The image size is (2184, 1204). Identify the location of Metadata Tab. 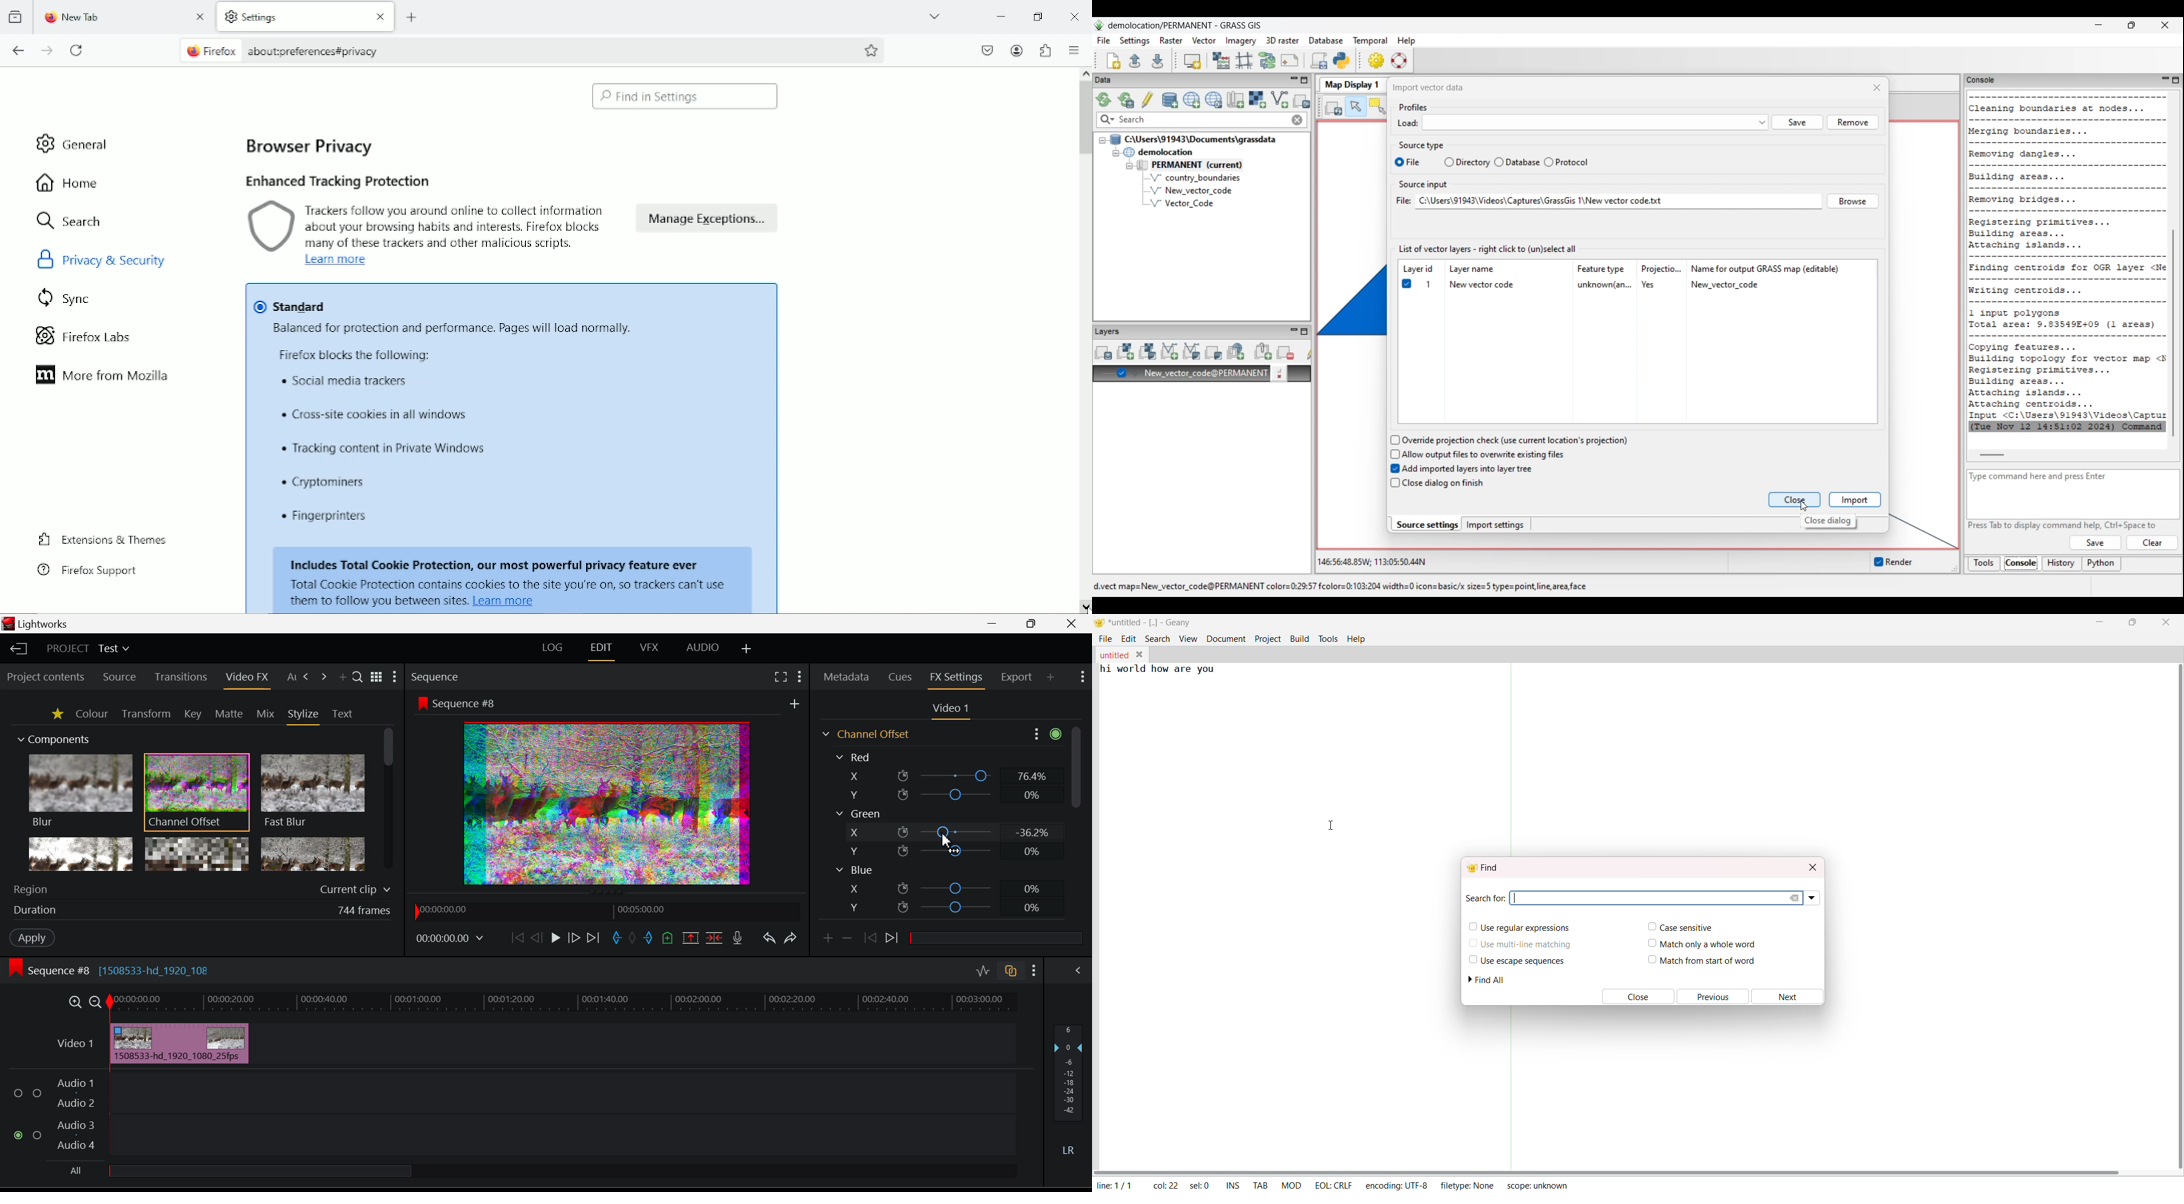
(845, 677).